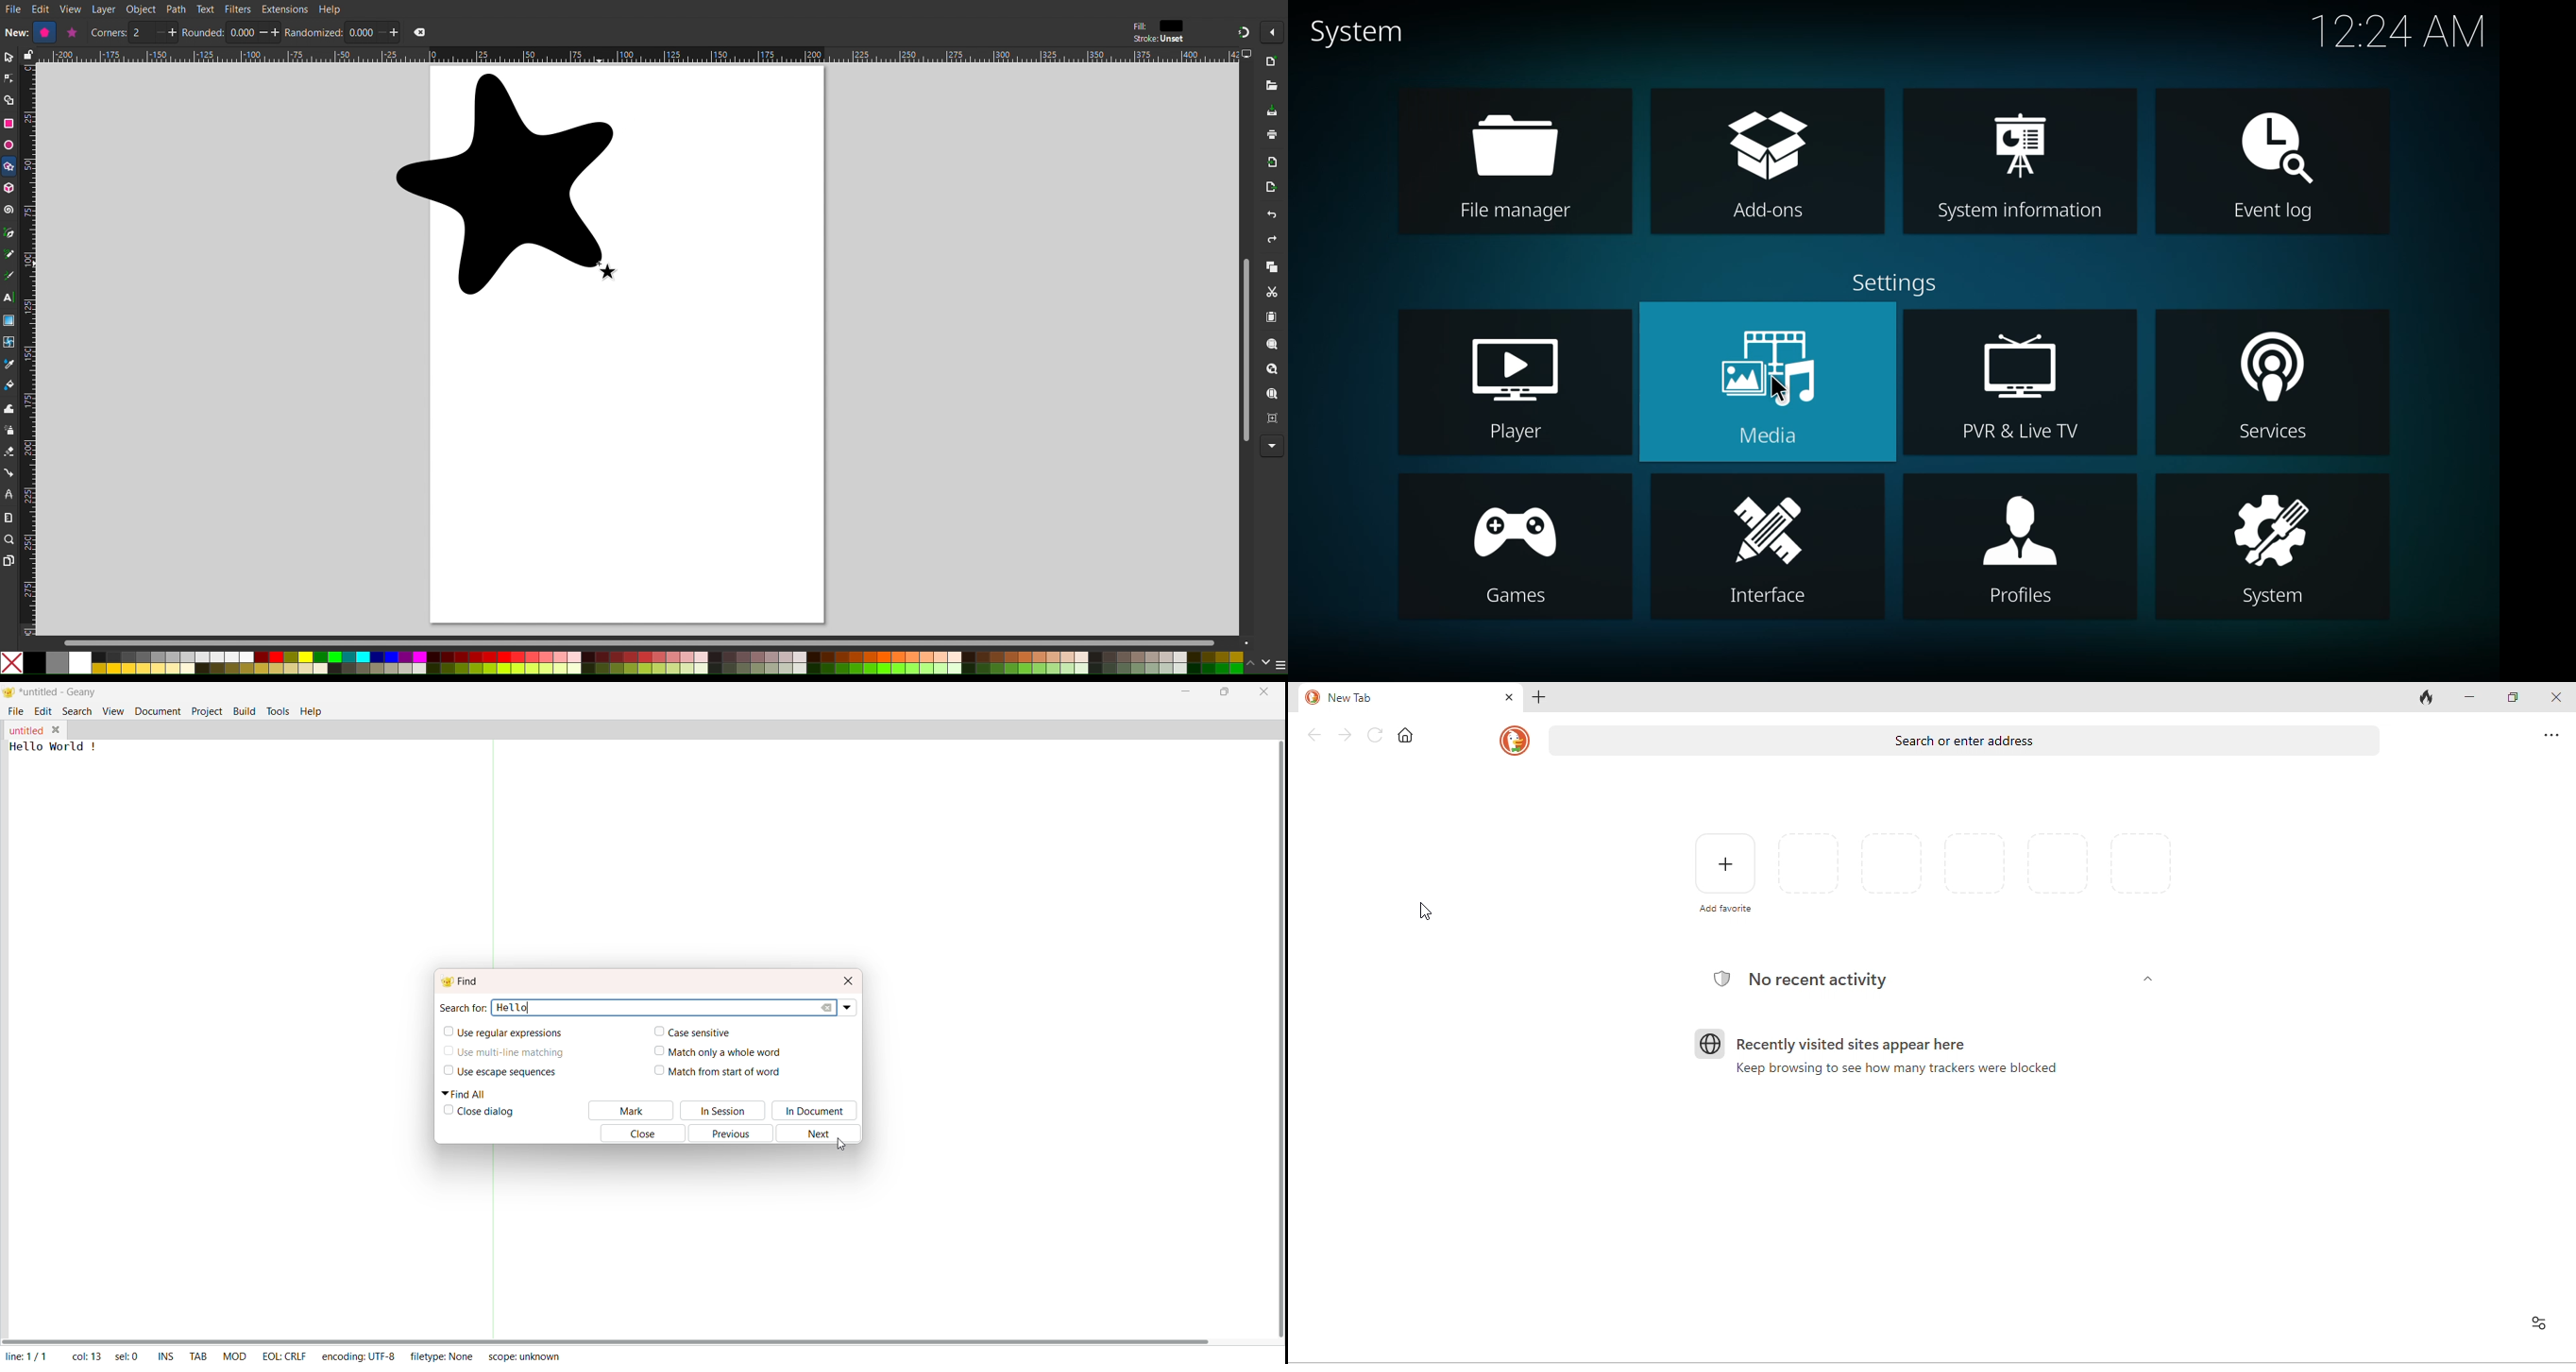  I want to click on Path, so click(176, 9).